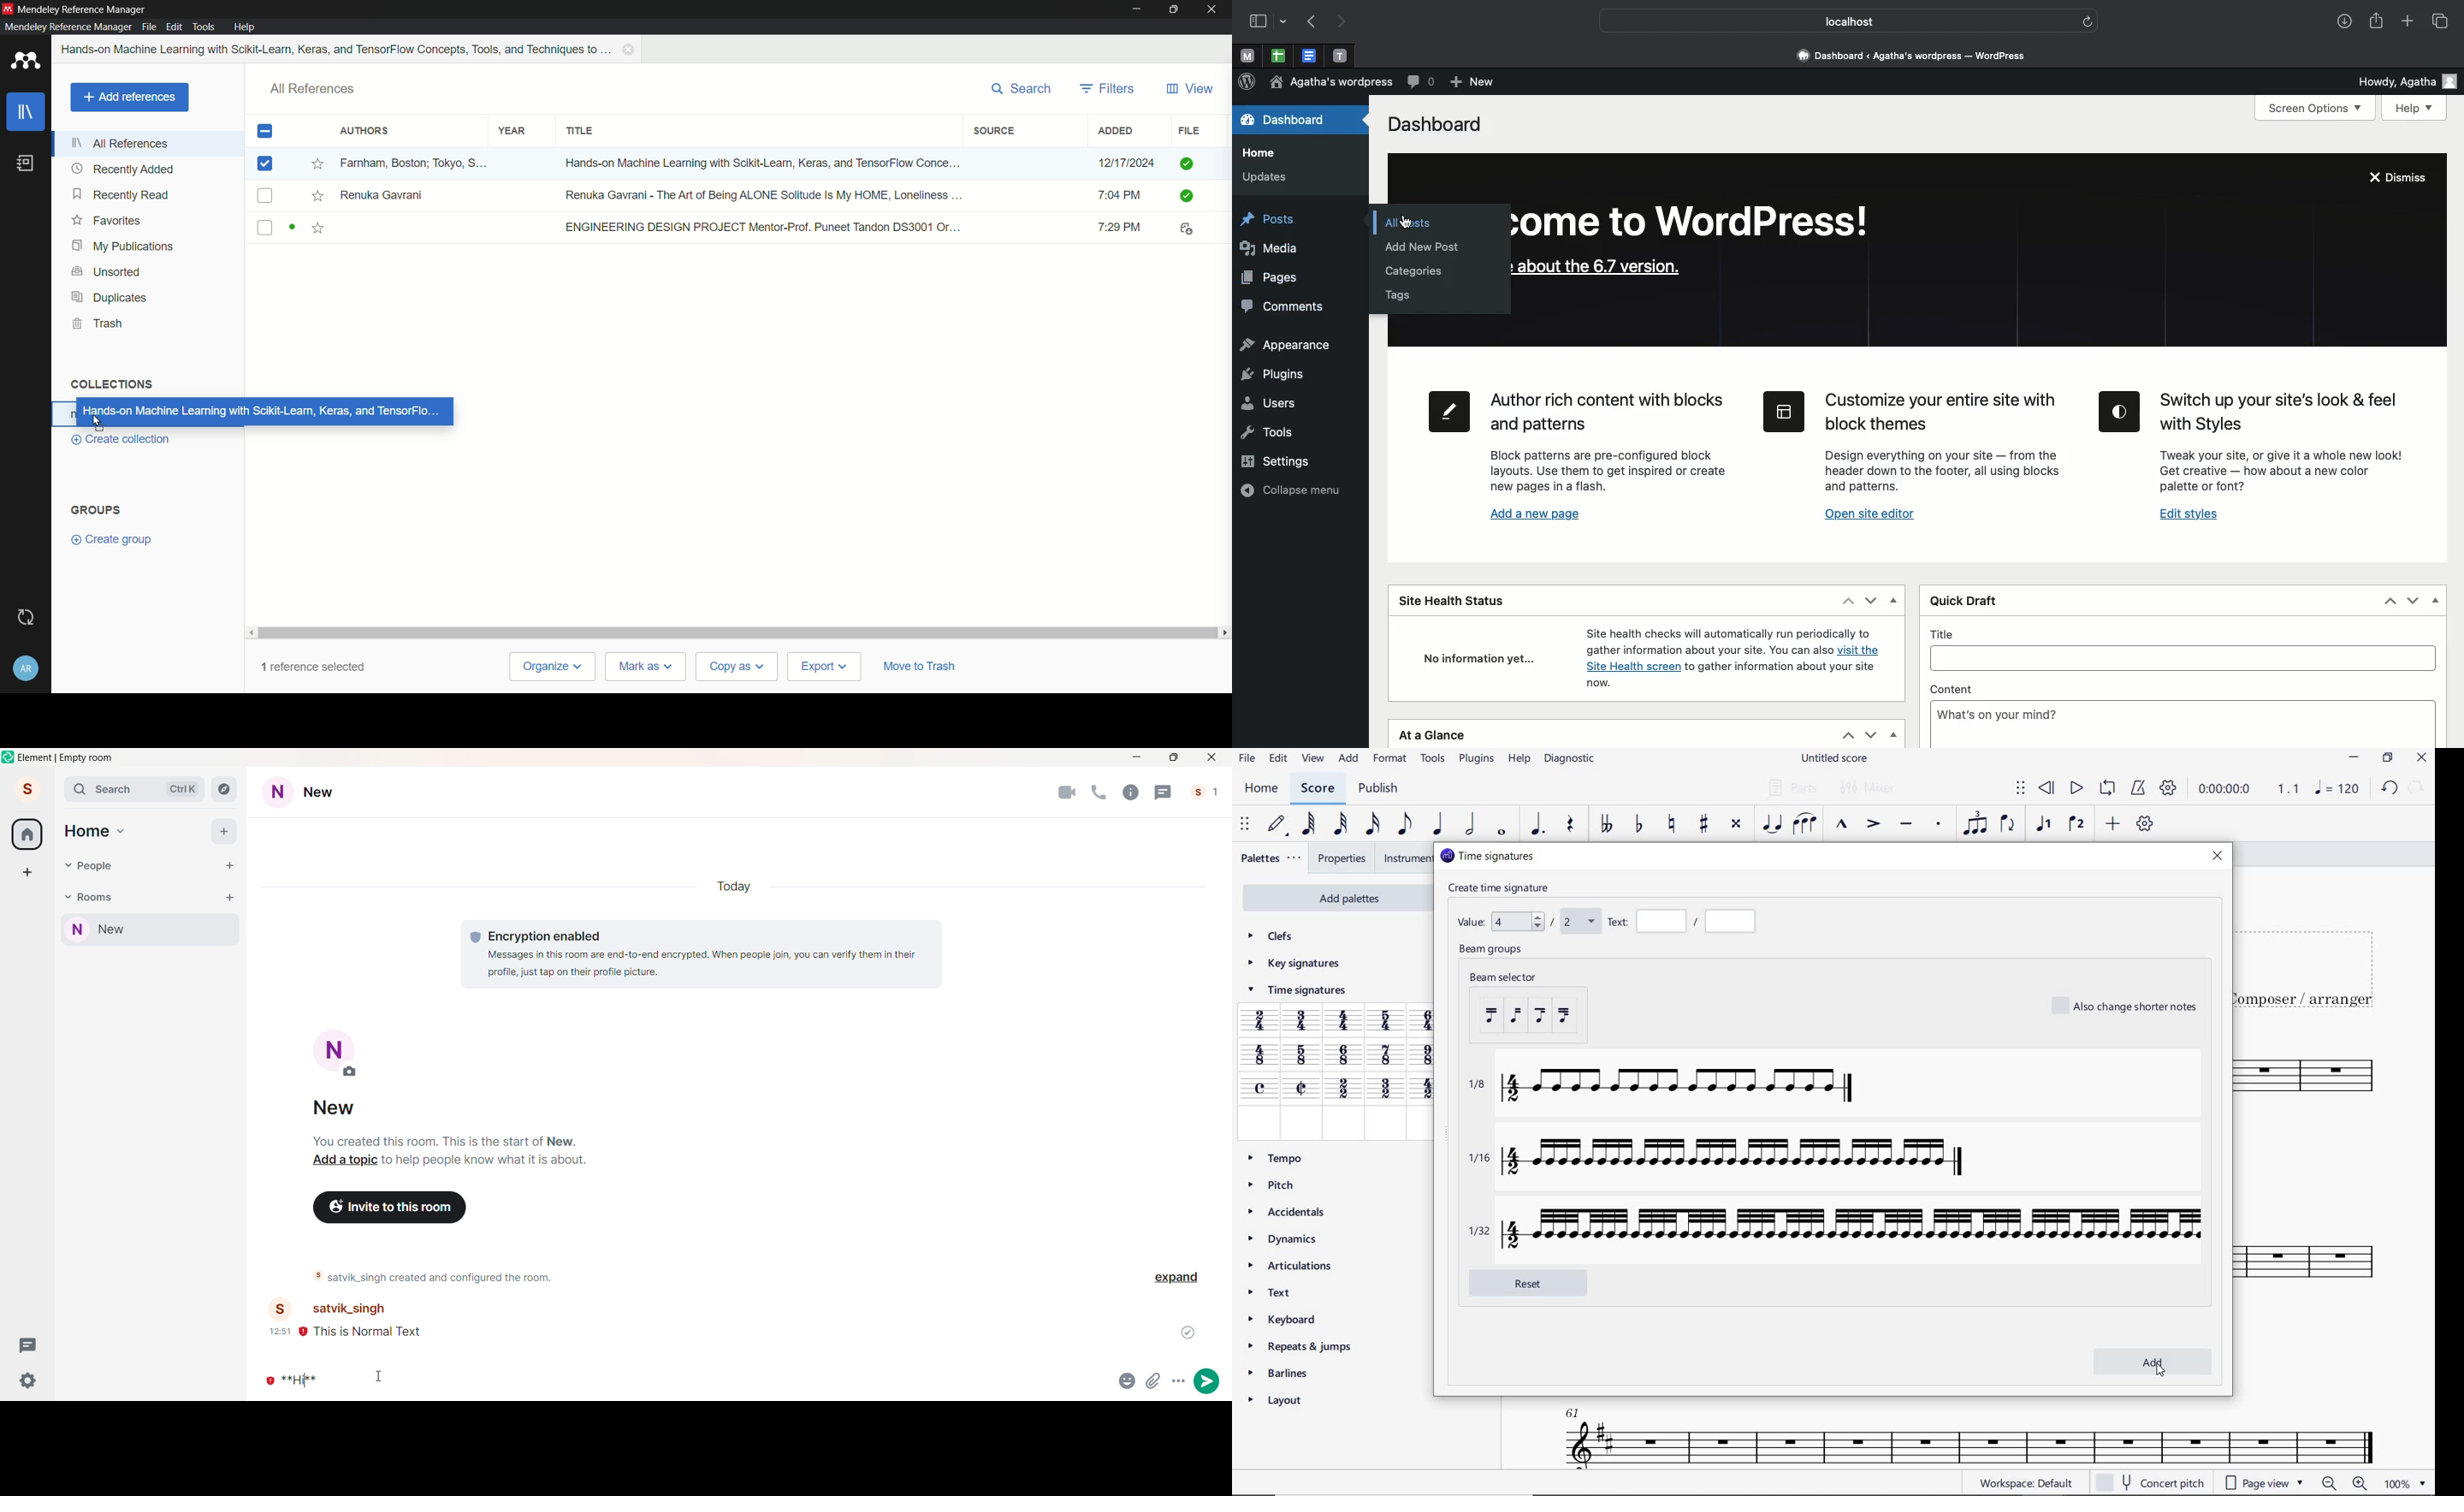 This screenshot has height=1512, width=2464. I want to click on At a glance, so click(1436, 736).